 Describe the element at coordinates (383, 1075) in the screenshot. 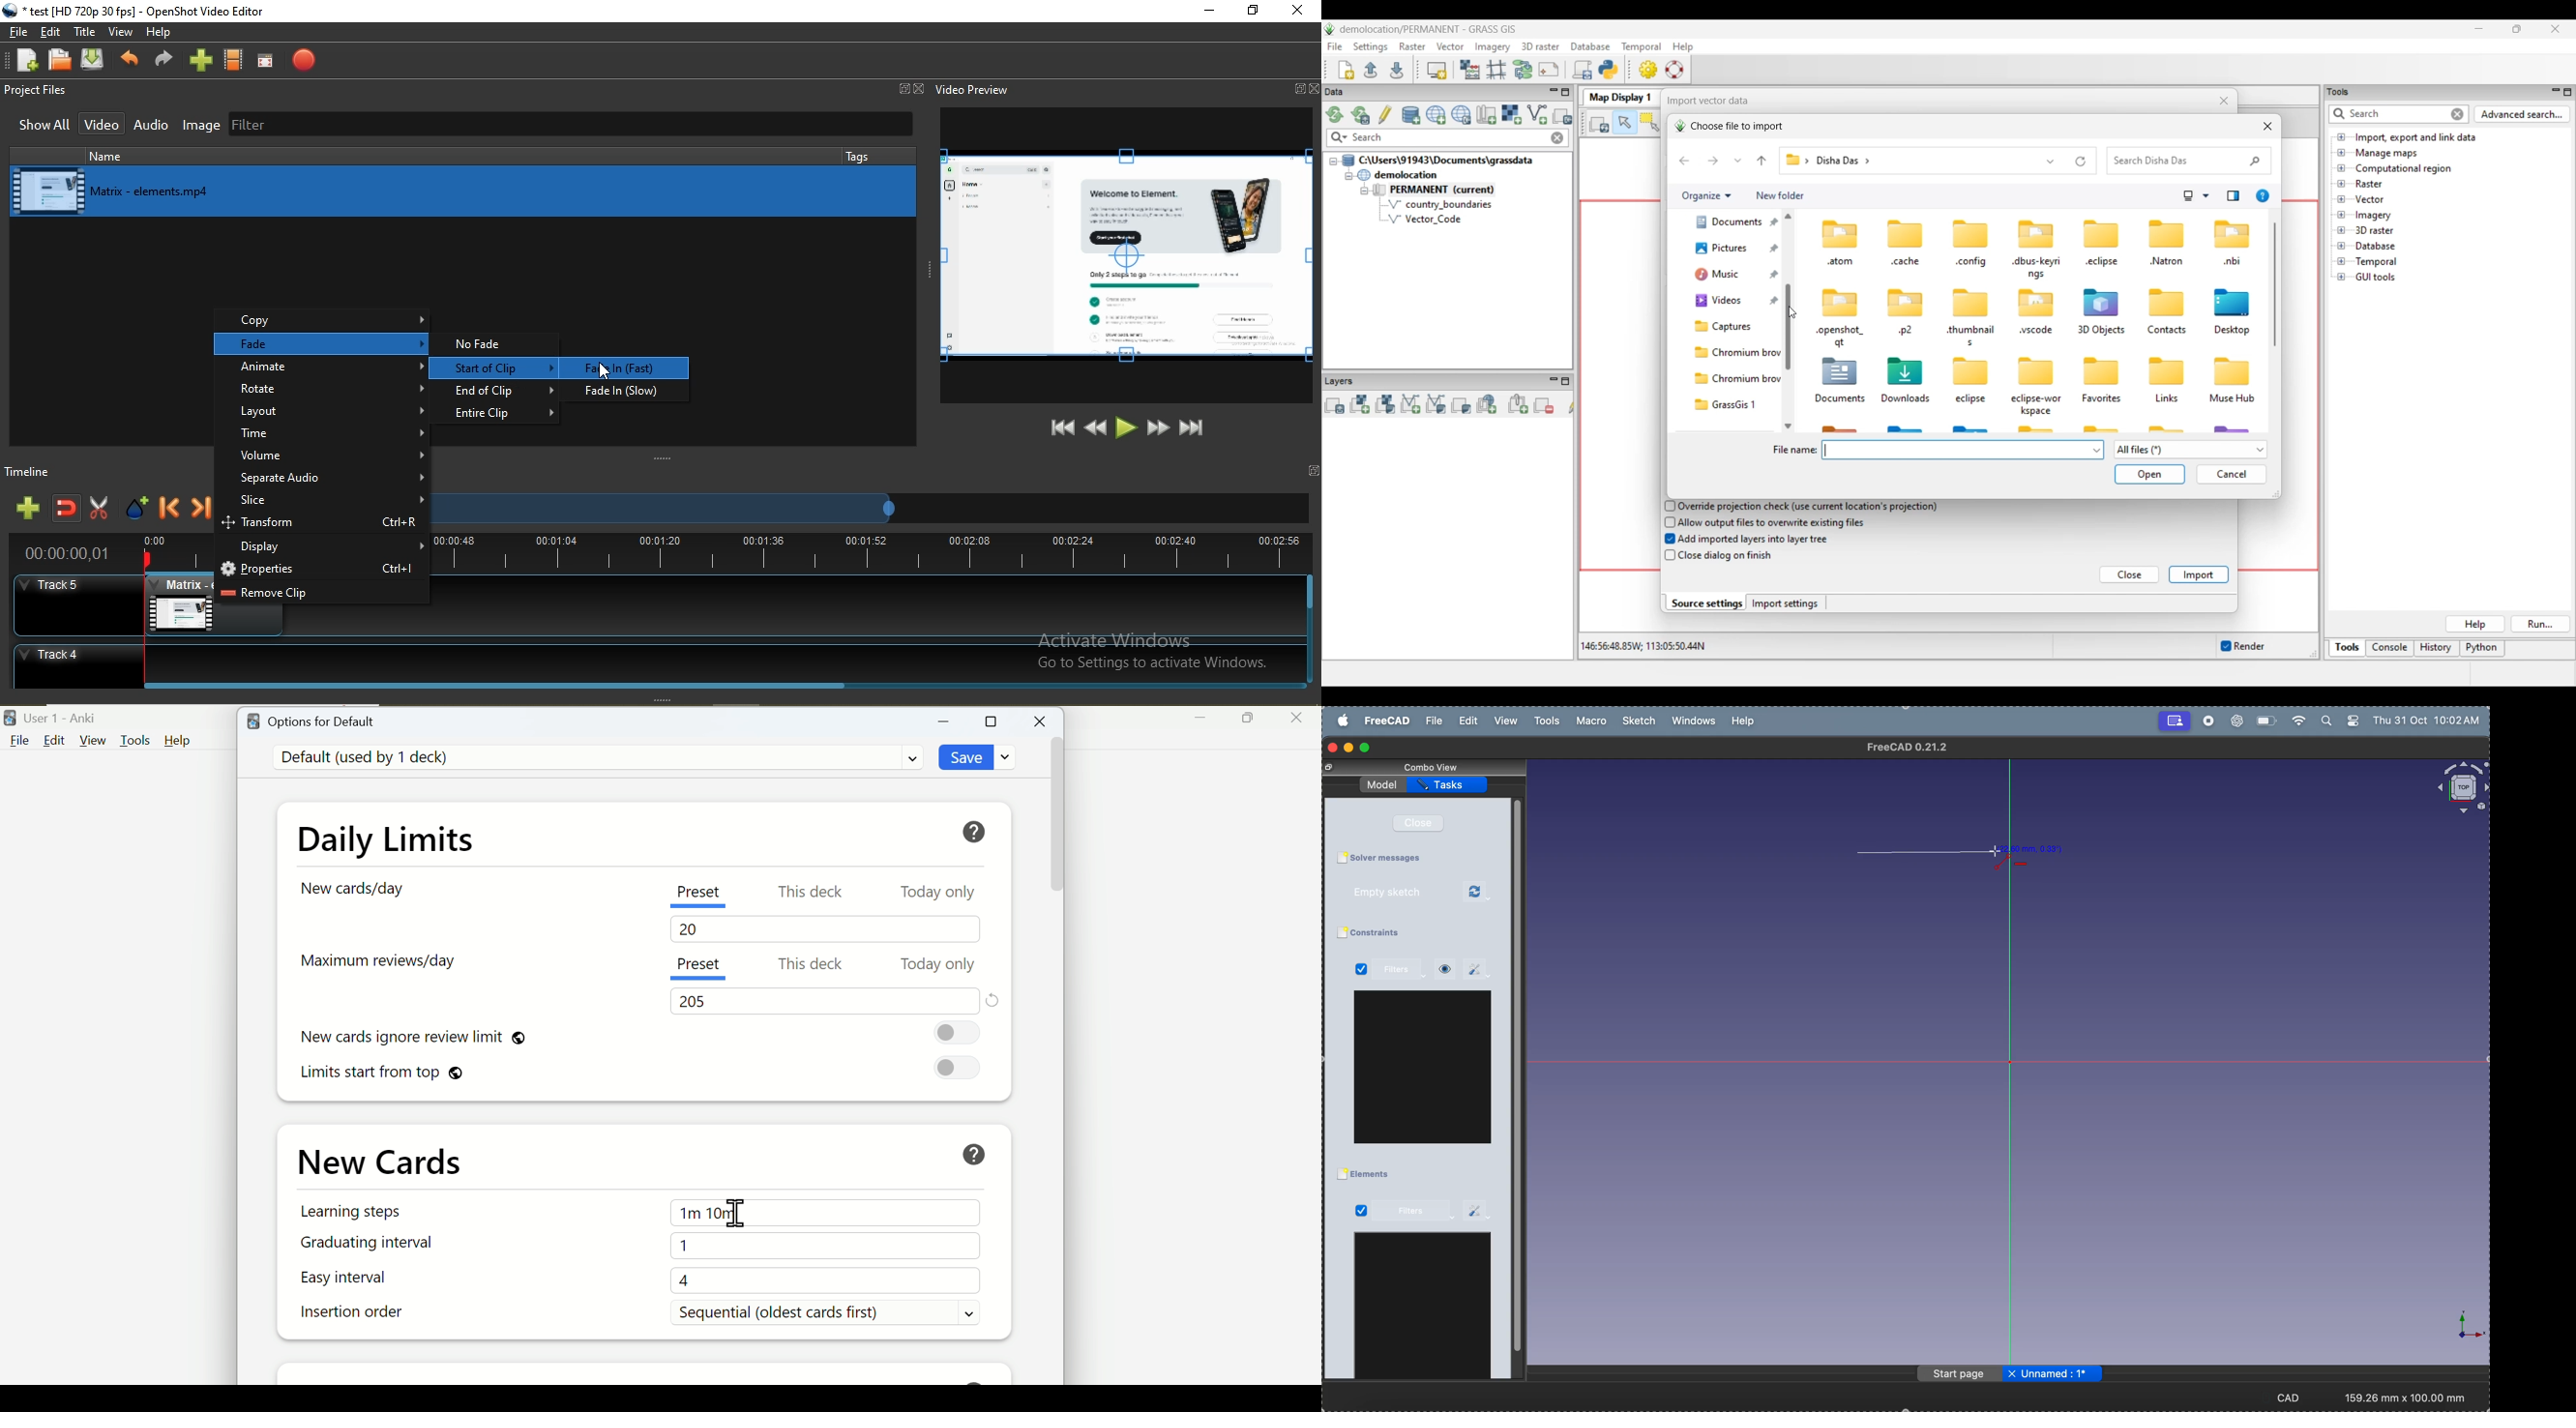

I see `Limits start from top` at that location.